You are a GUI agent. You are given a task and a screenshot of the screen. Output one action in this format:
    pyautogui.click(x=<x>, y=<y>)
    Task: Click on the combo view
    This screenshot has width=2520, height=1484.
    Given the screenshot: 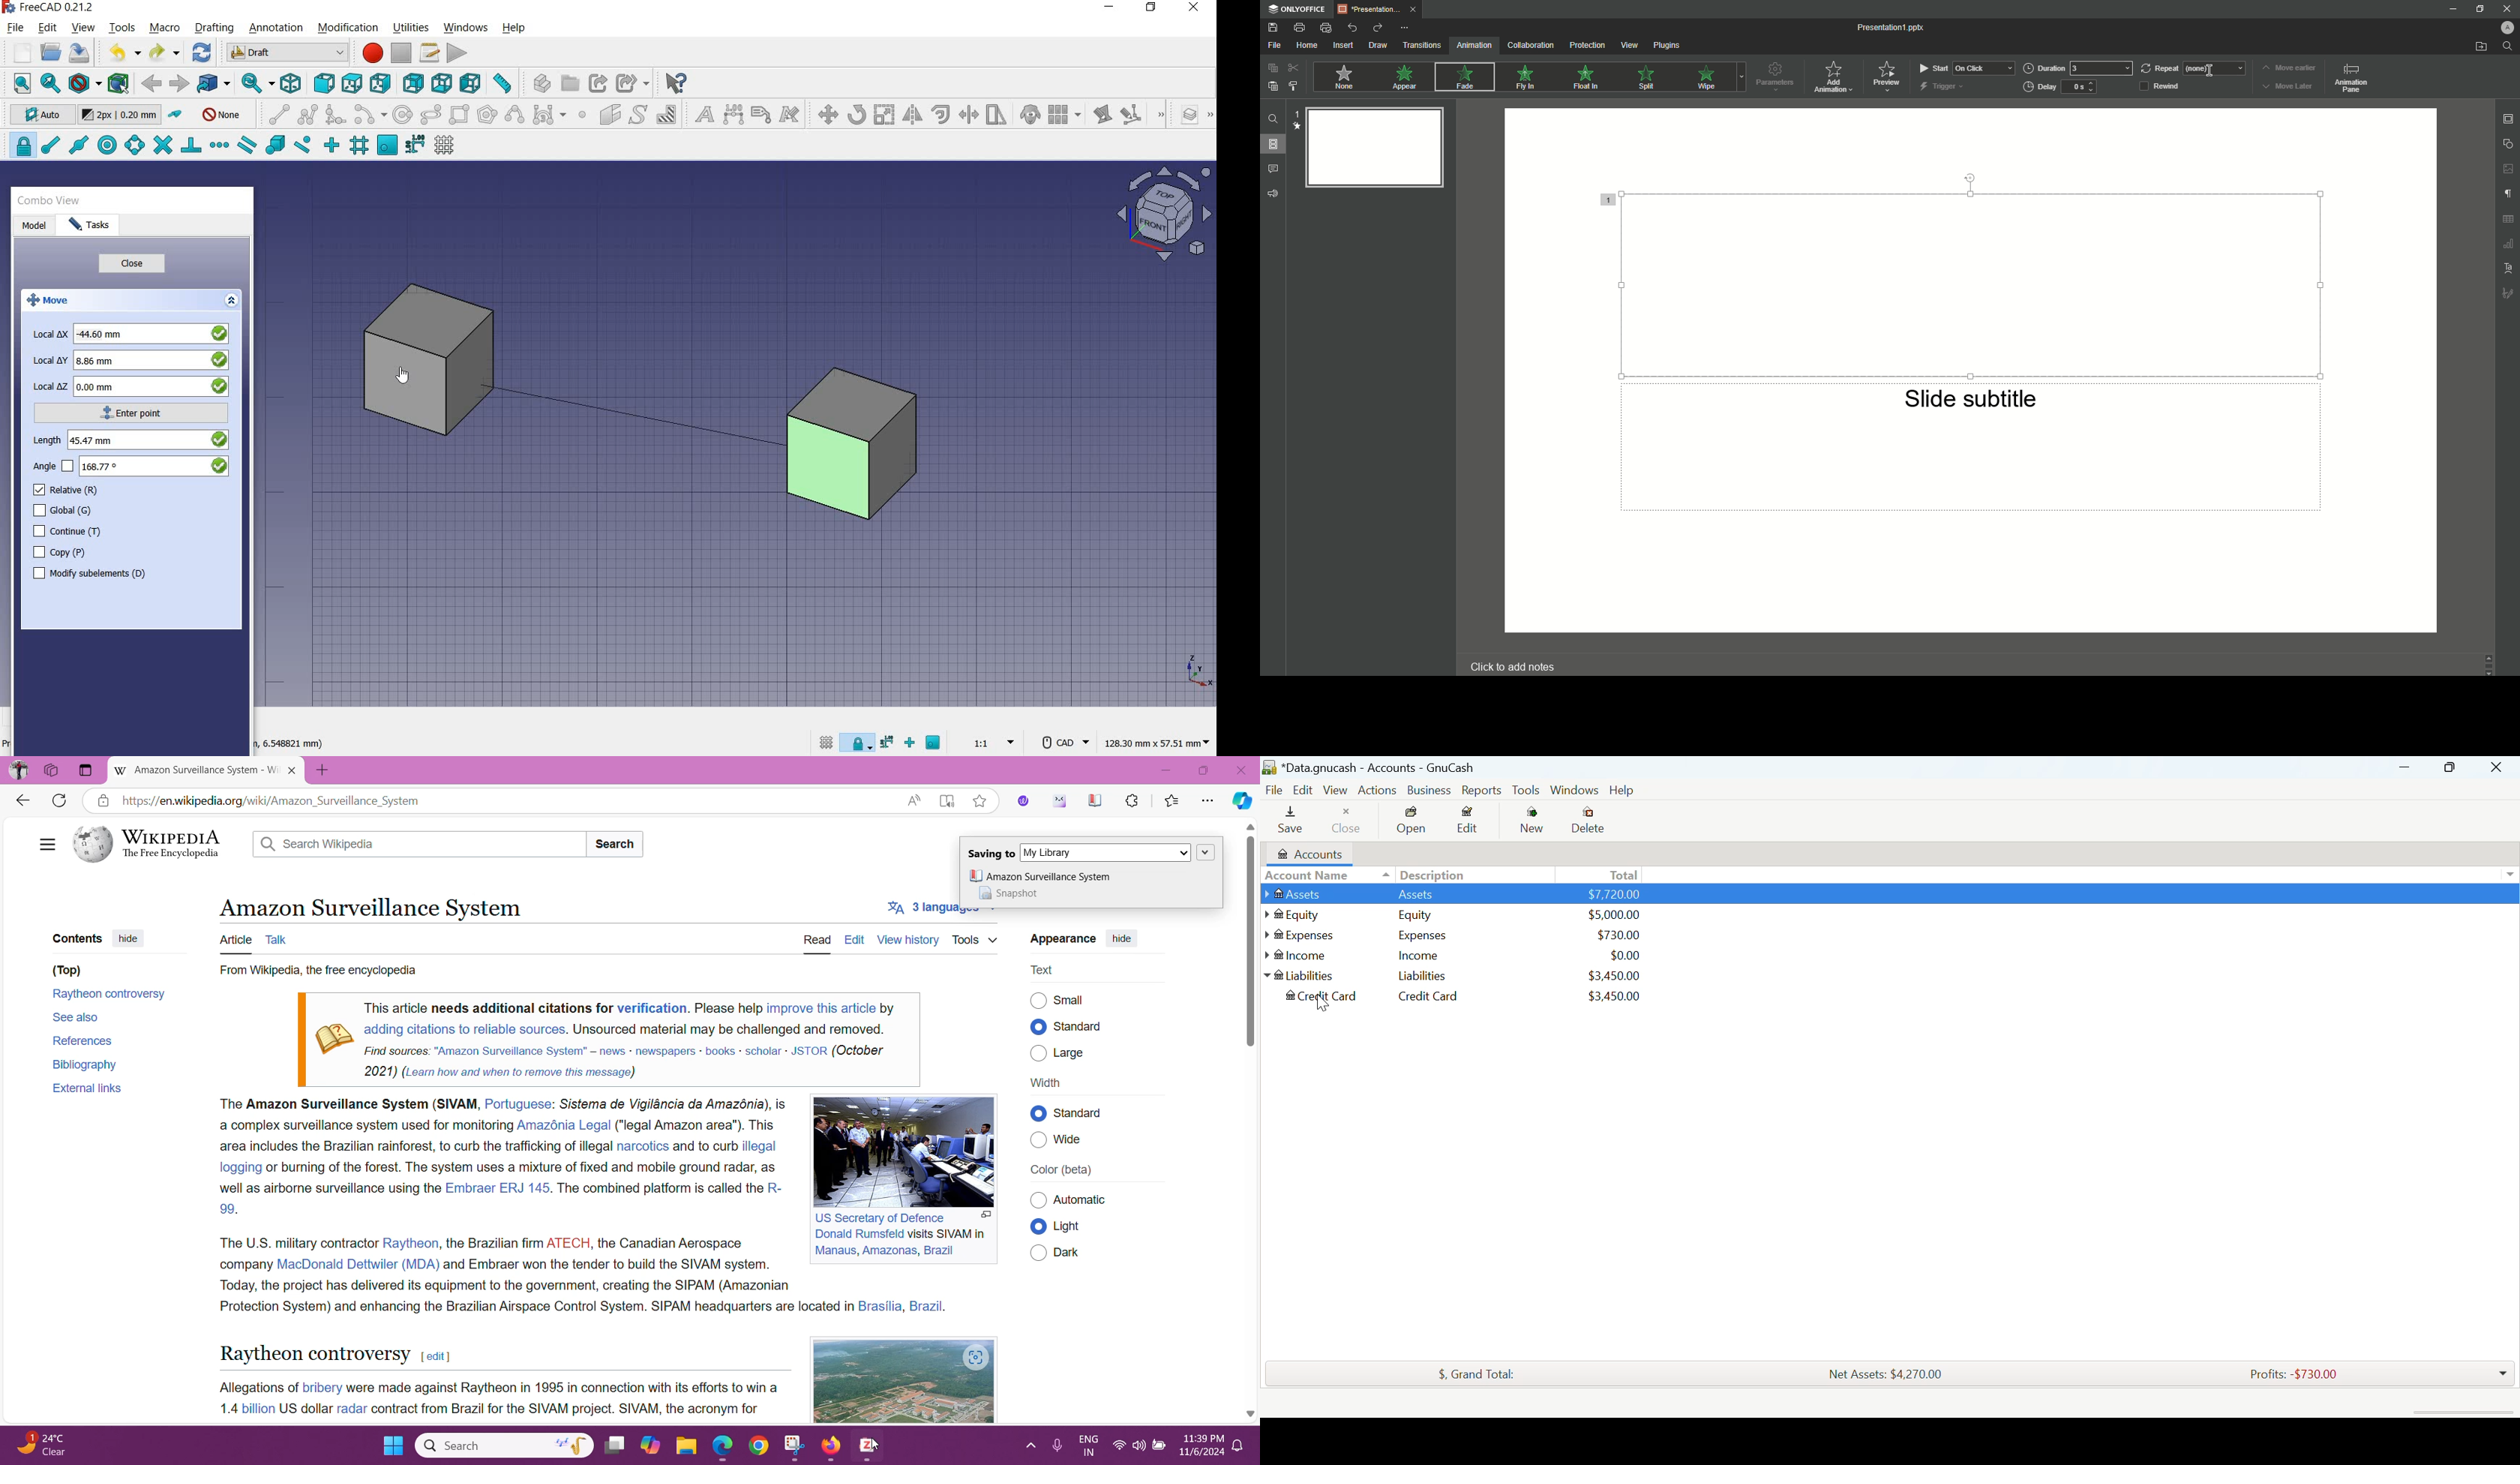 What is the action you would take?
    pyautogui.click(x=50, y=202)
    